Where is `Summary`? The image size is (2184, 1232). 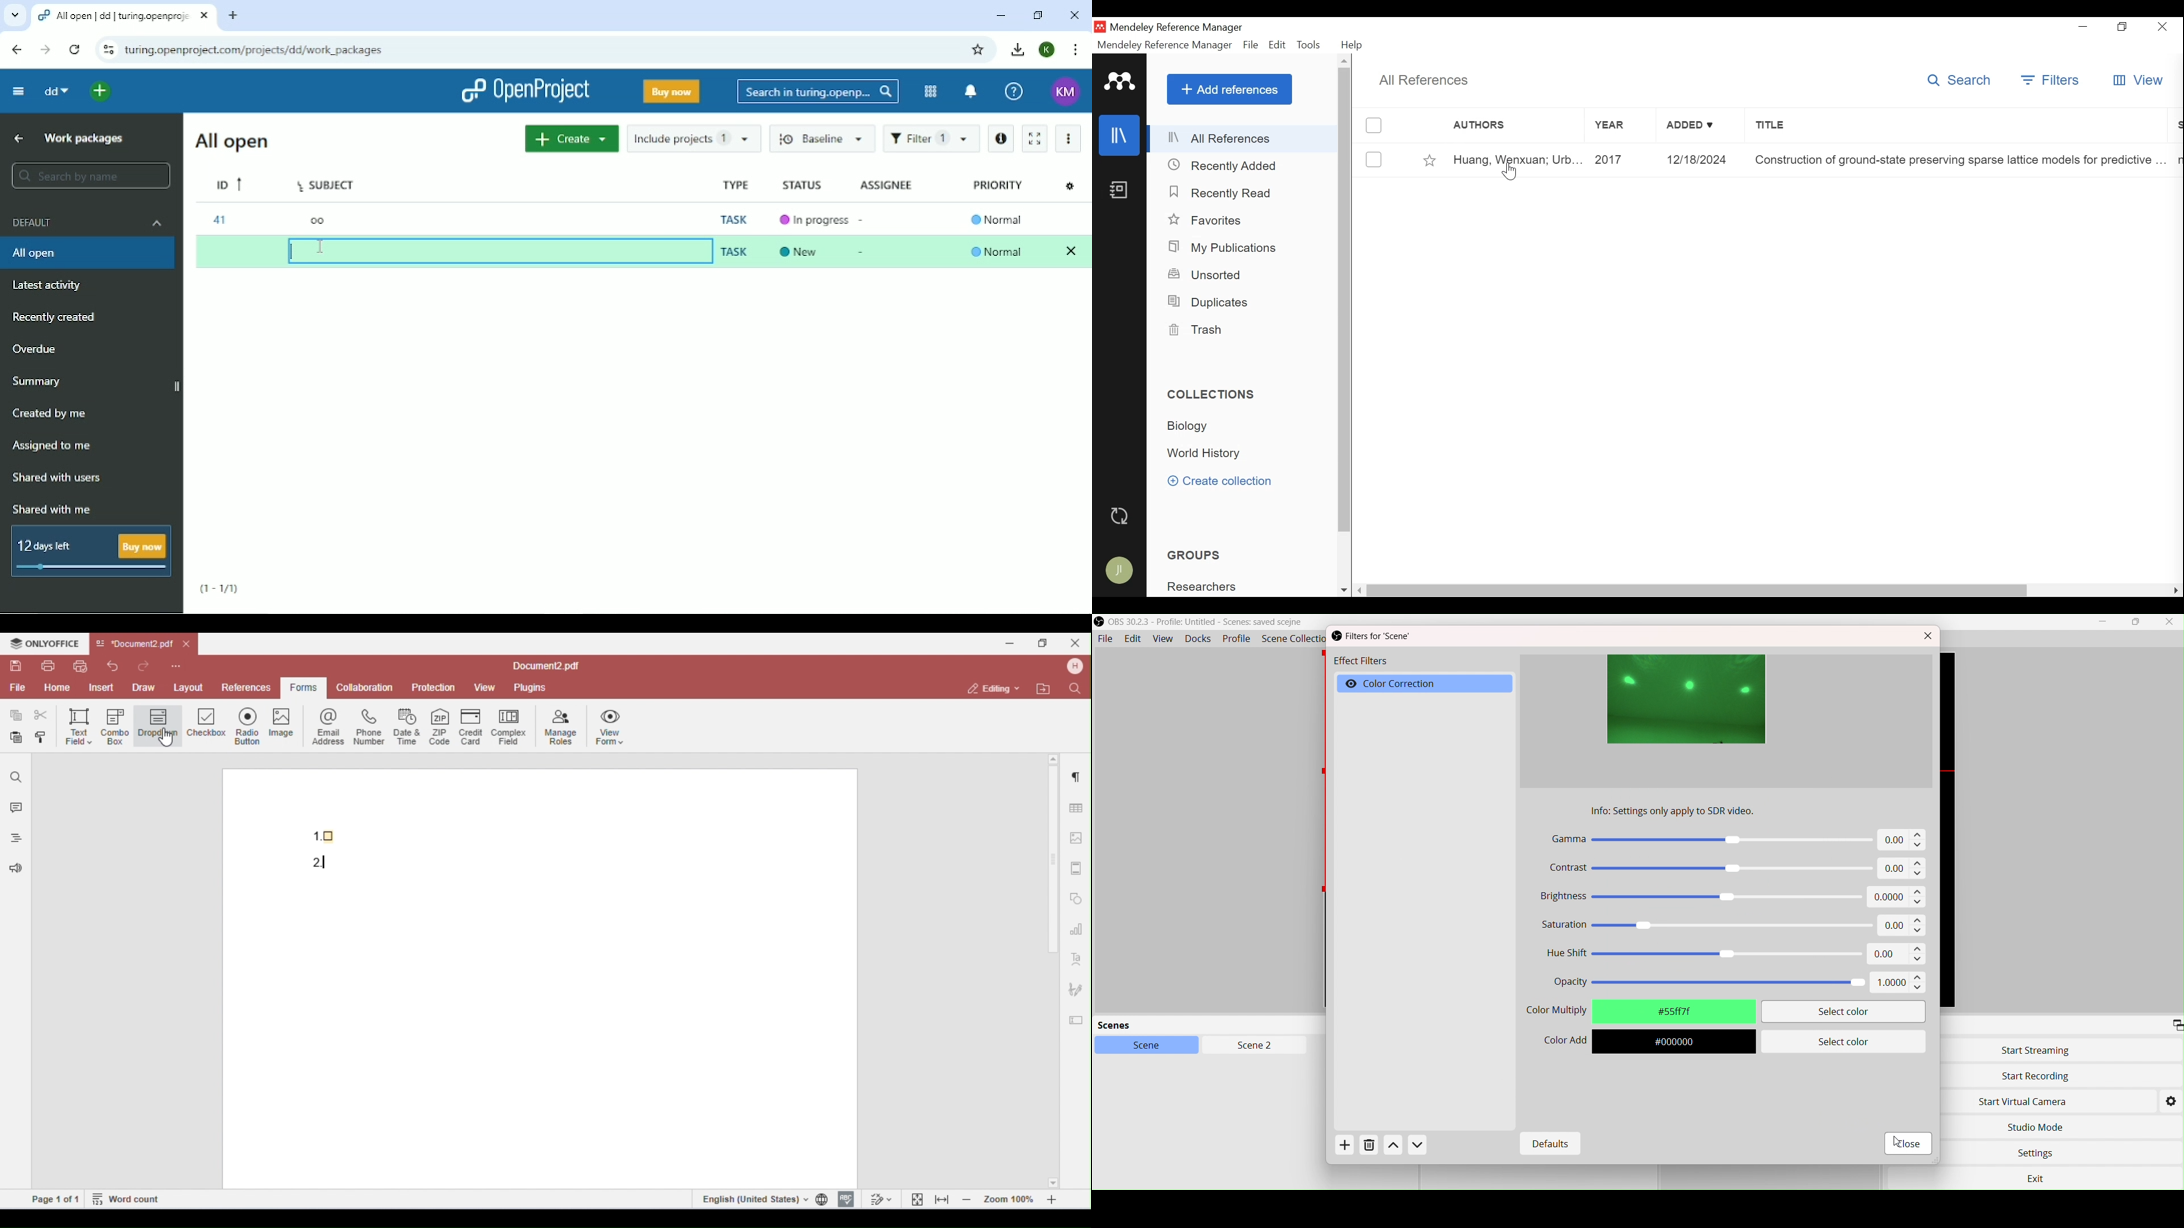
Summary is located at coordinates (37, 381).